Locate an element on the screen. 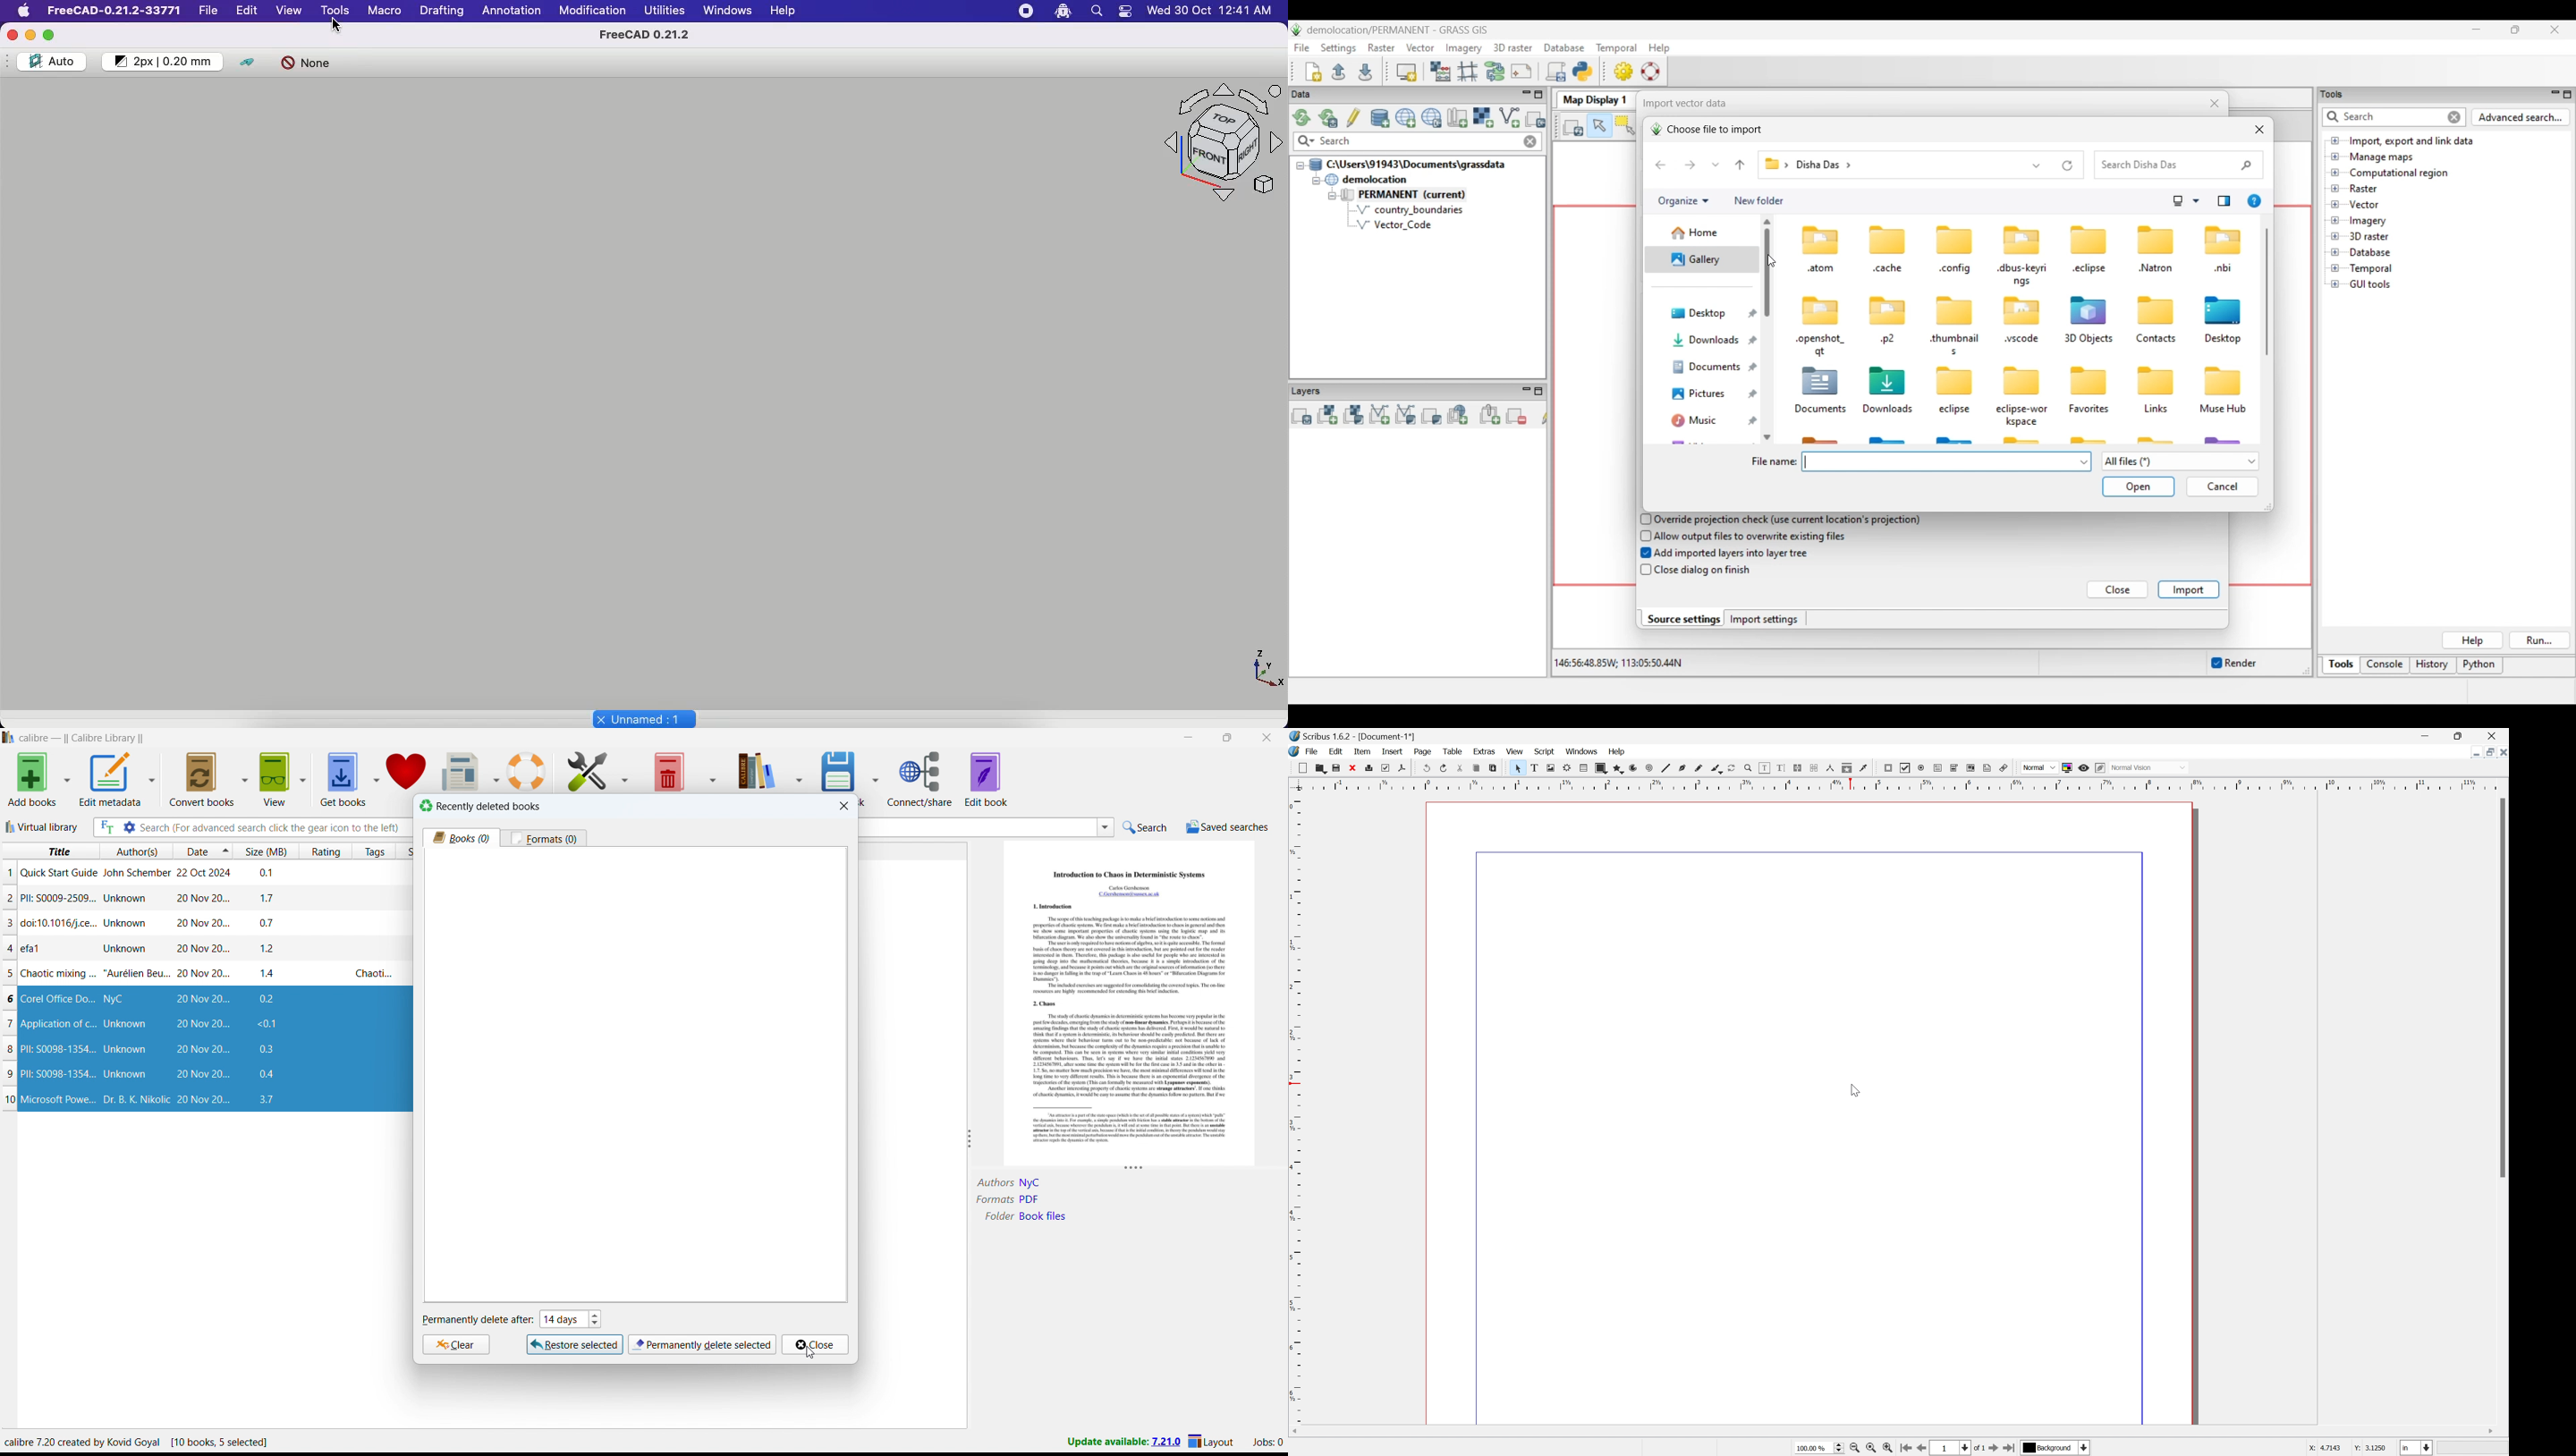 Image resolution: width=2576 pixels, height=1456 pixels. arc is located at coordinates (1631, 767).